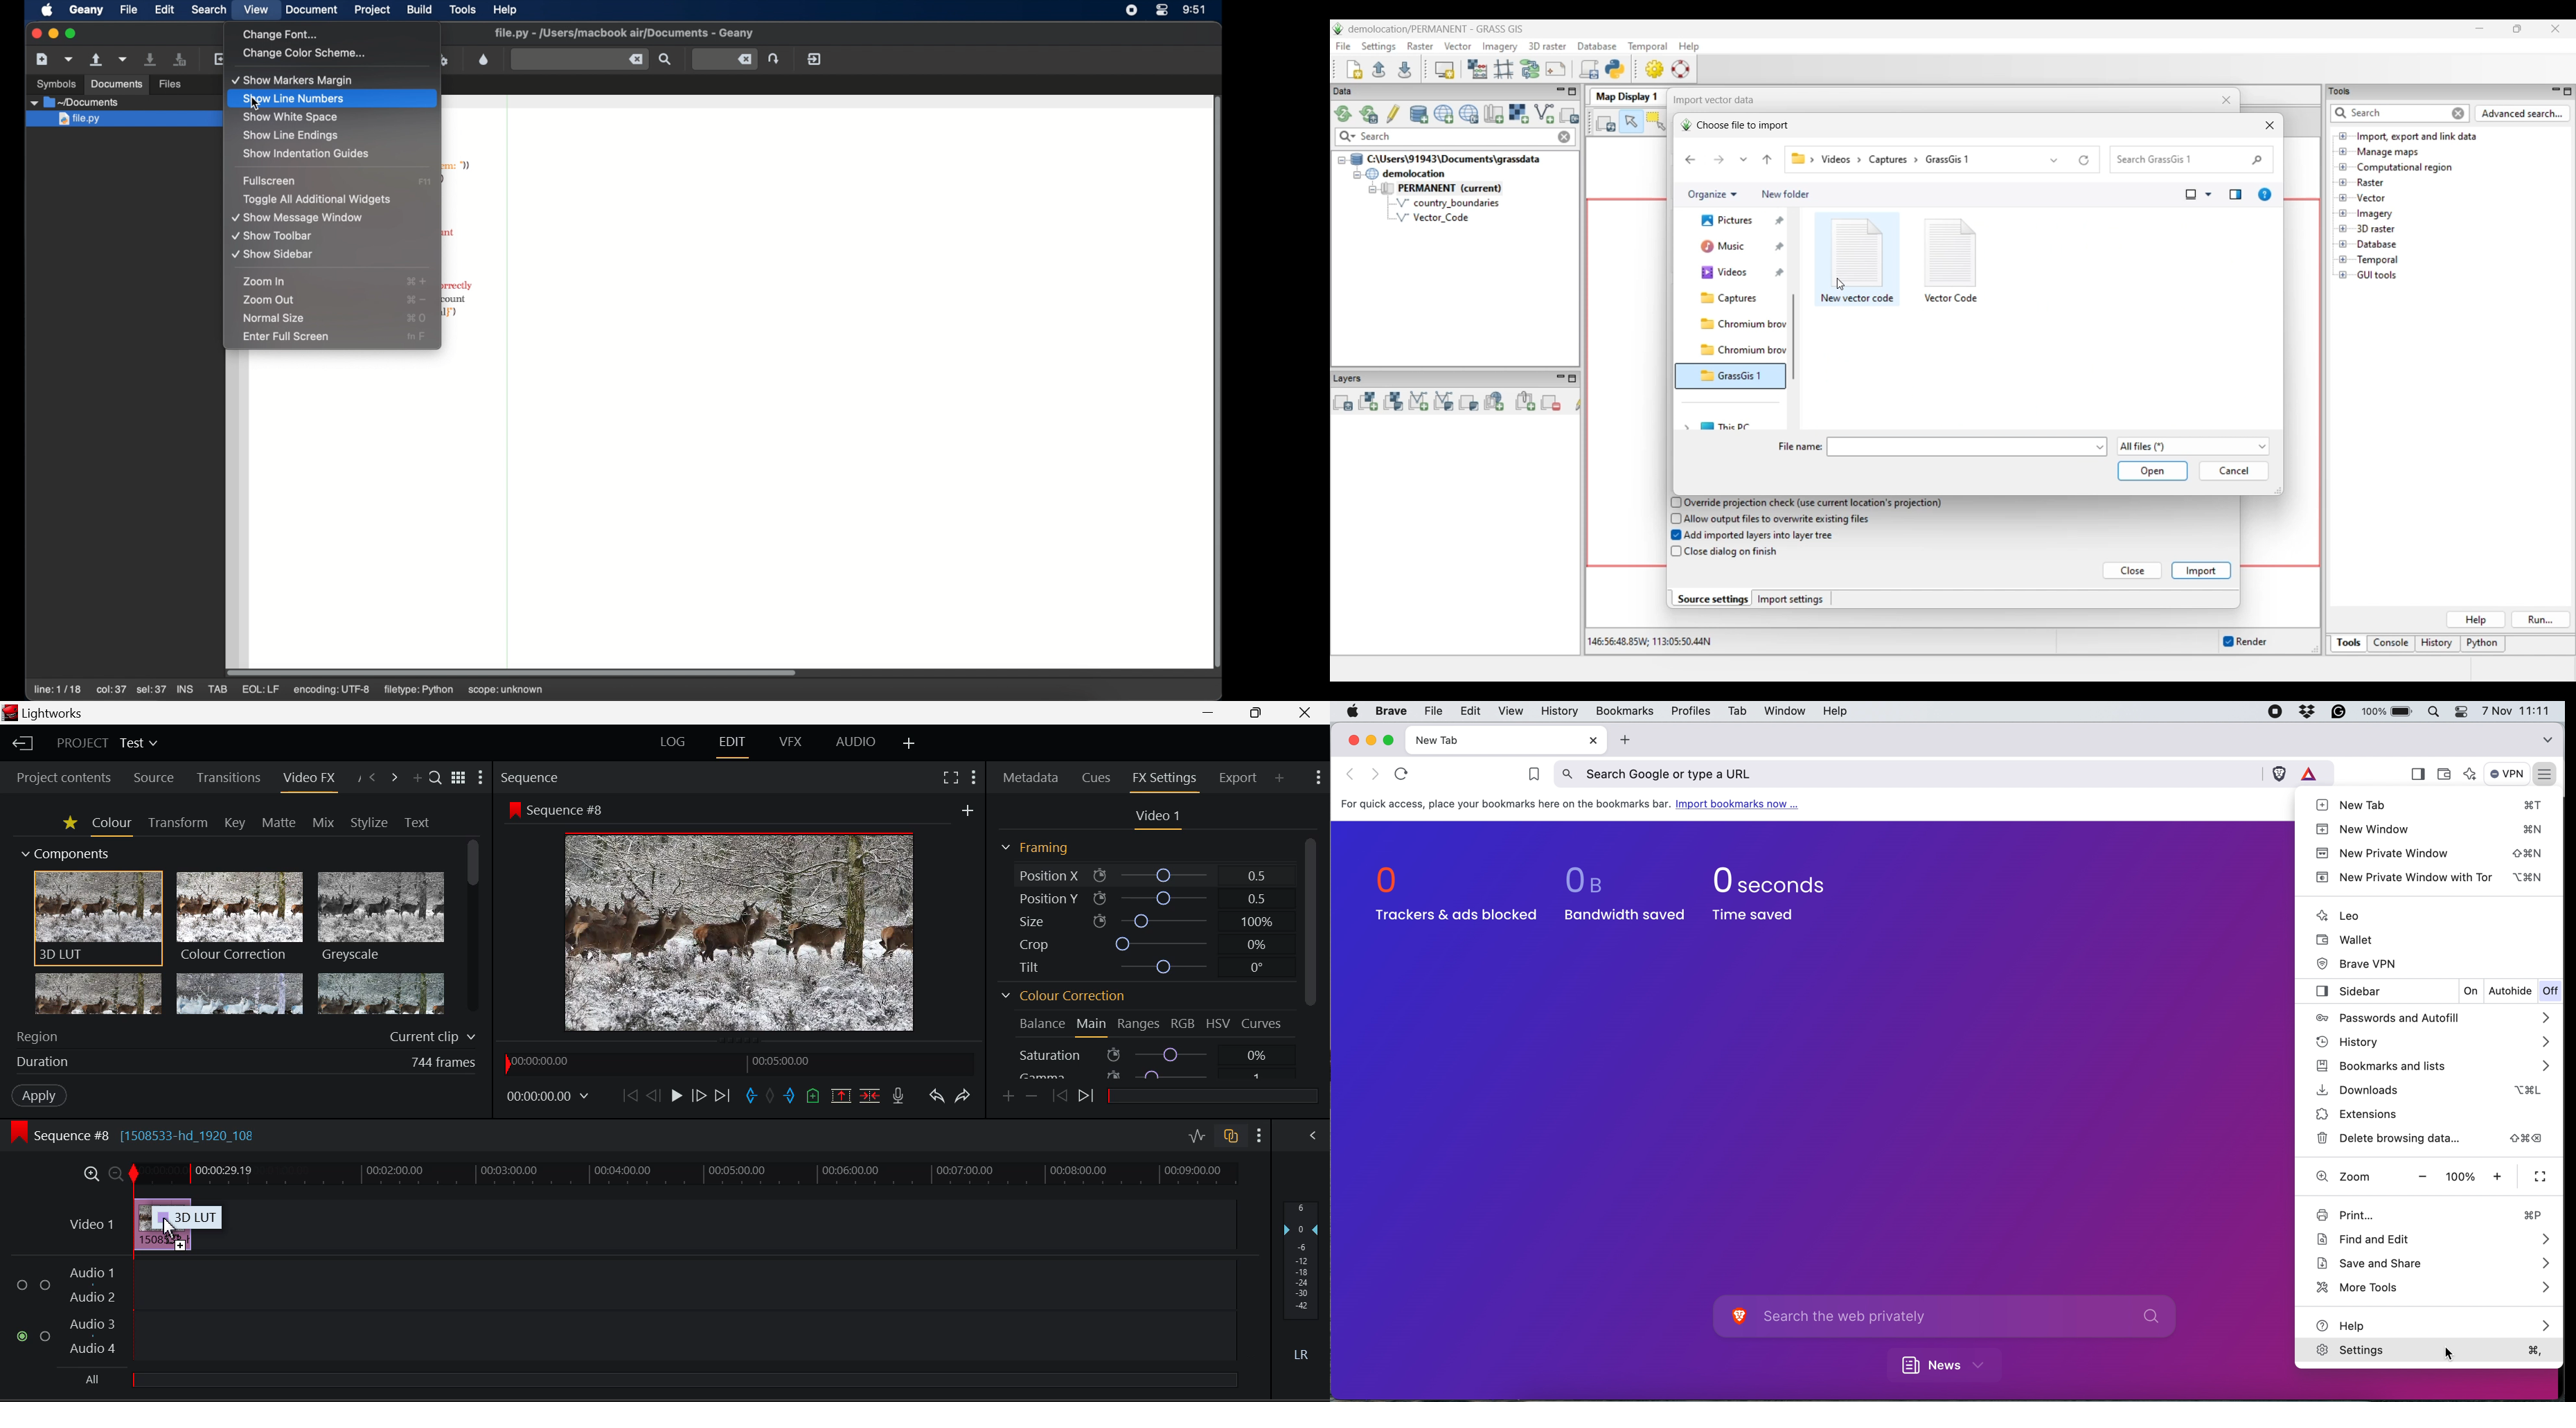 The height and width of the screenshot is (1428, 2576). I want to click on history, so click(2430, 1040).